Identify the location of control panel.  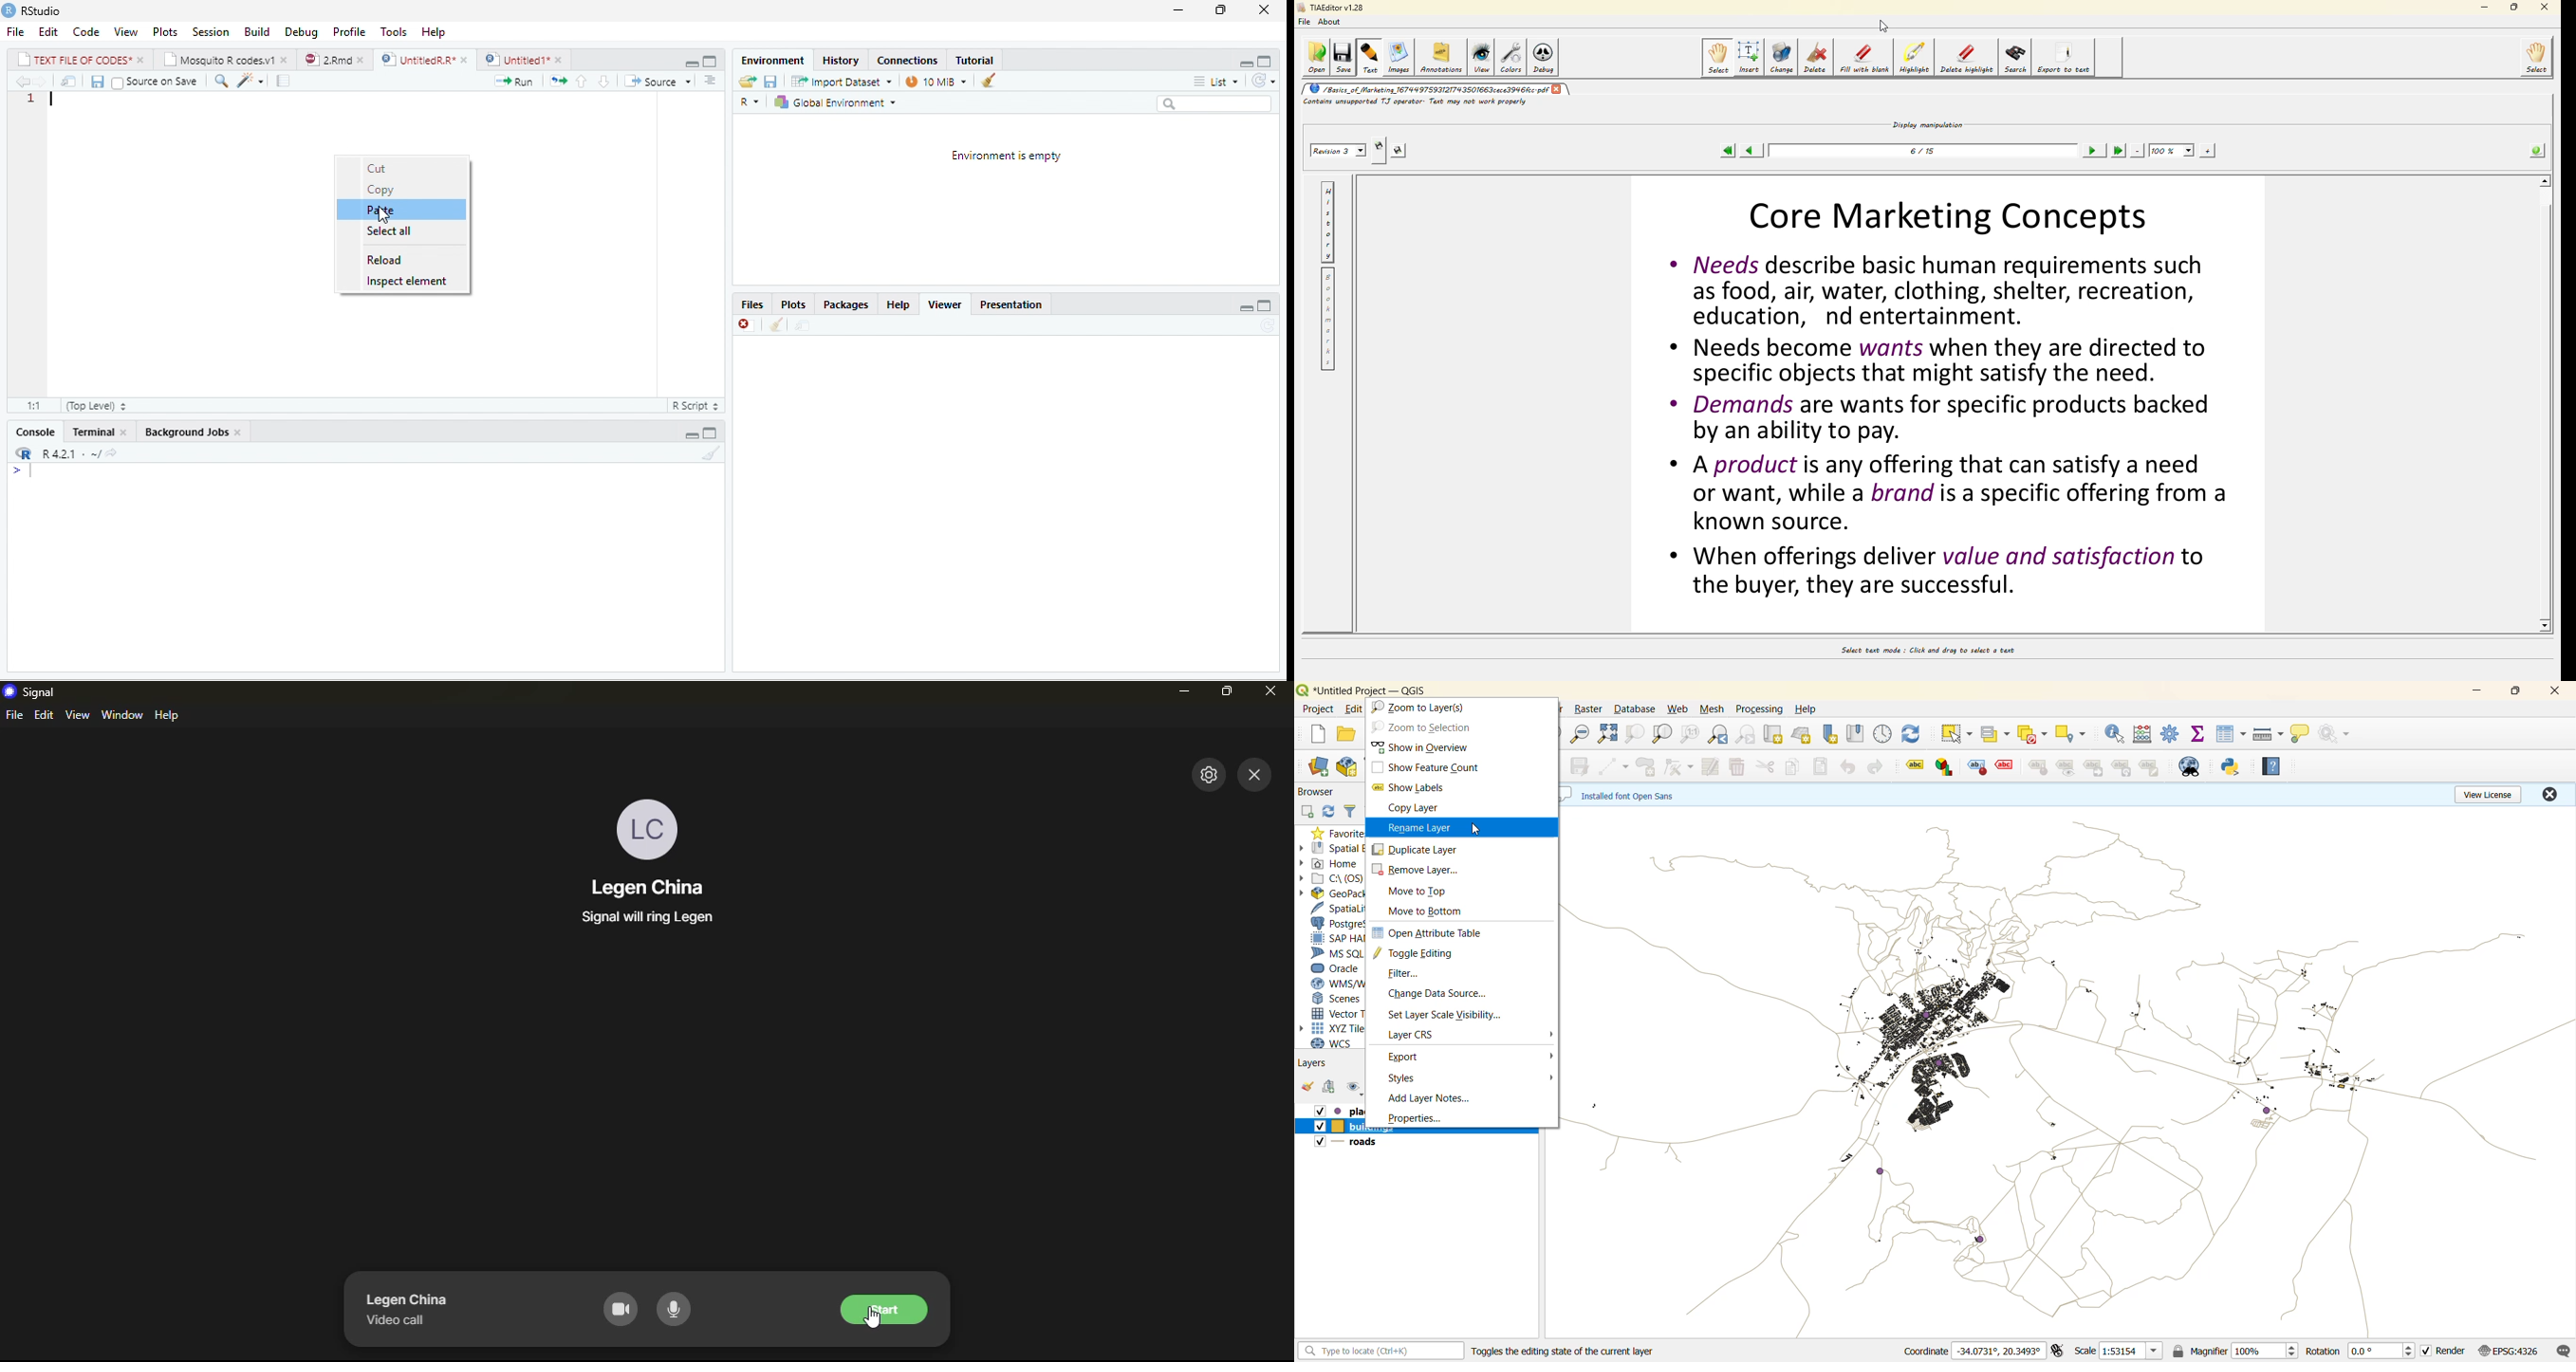
(1884, 734).